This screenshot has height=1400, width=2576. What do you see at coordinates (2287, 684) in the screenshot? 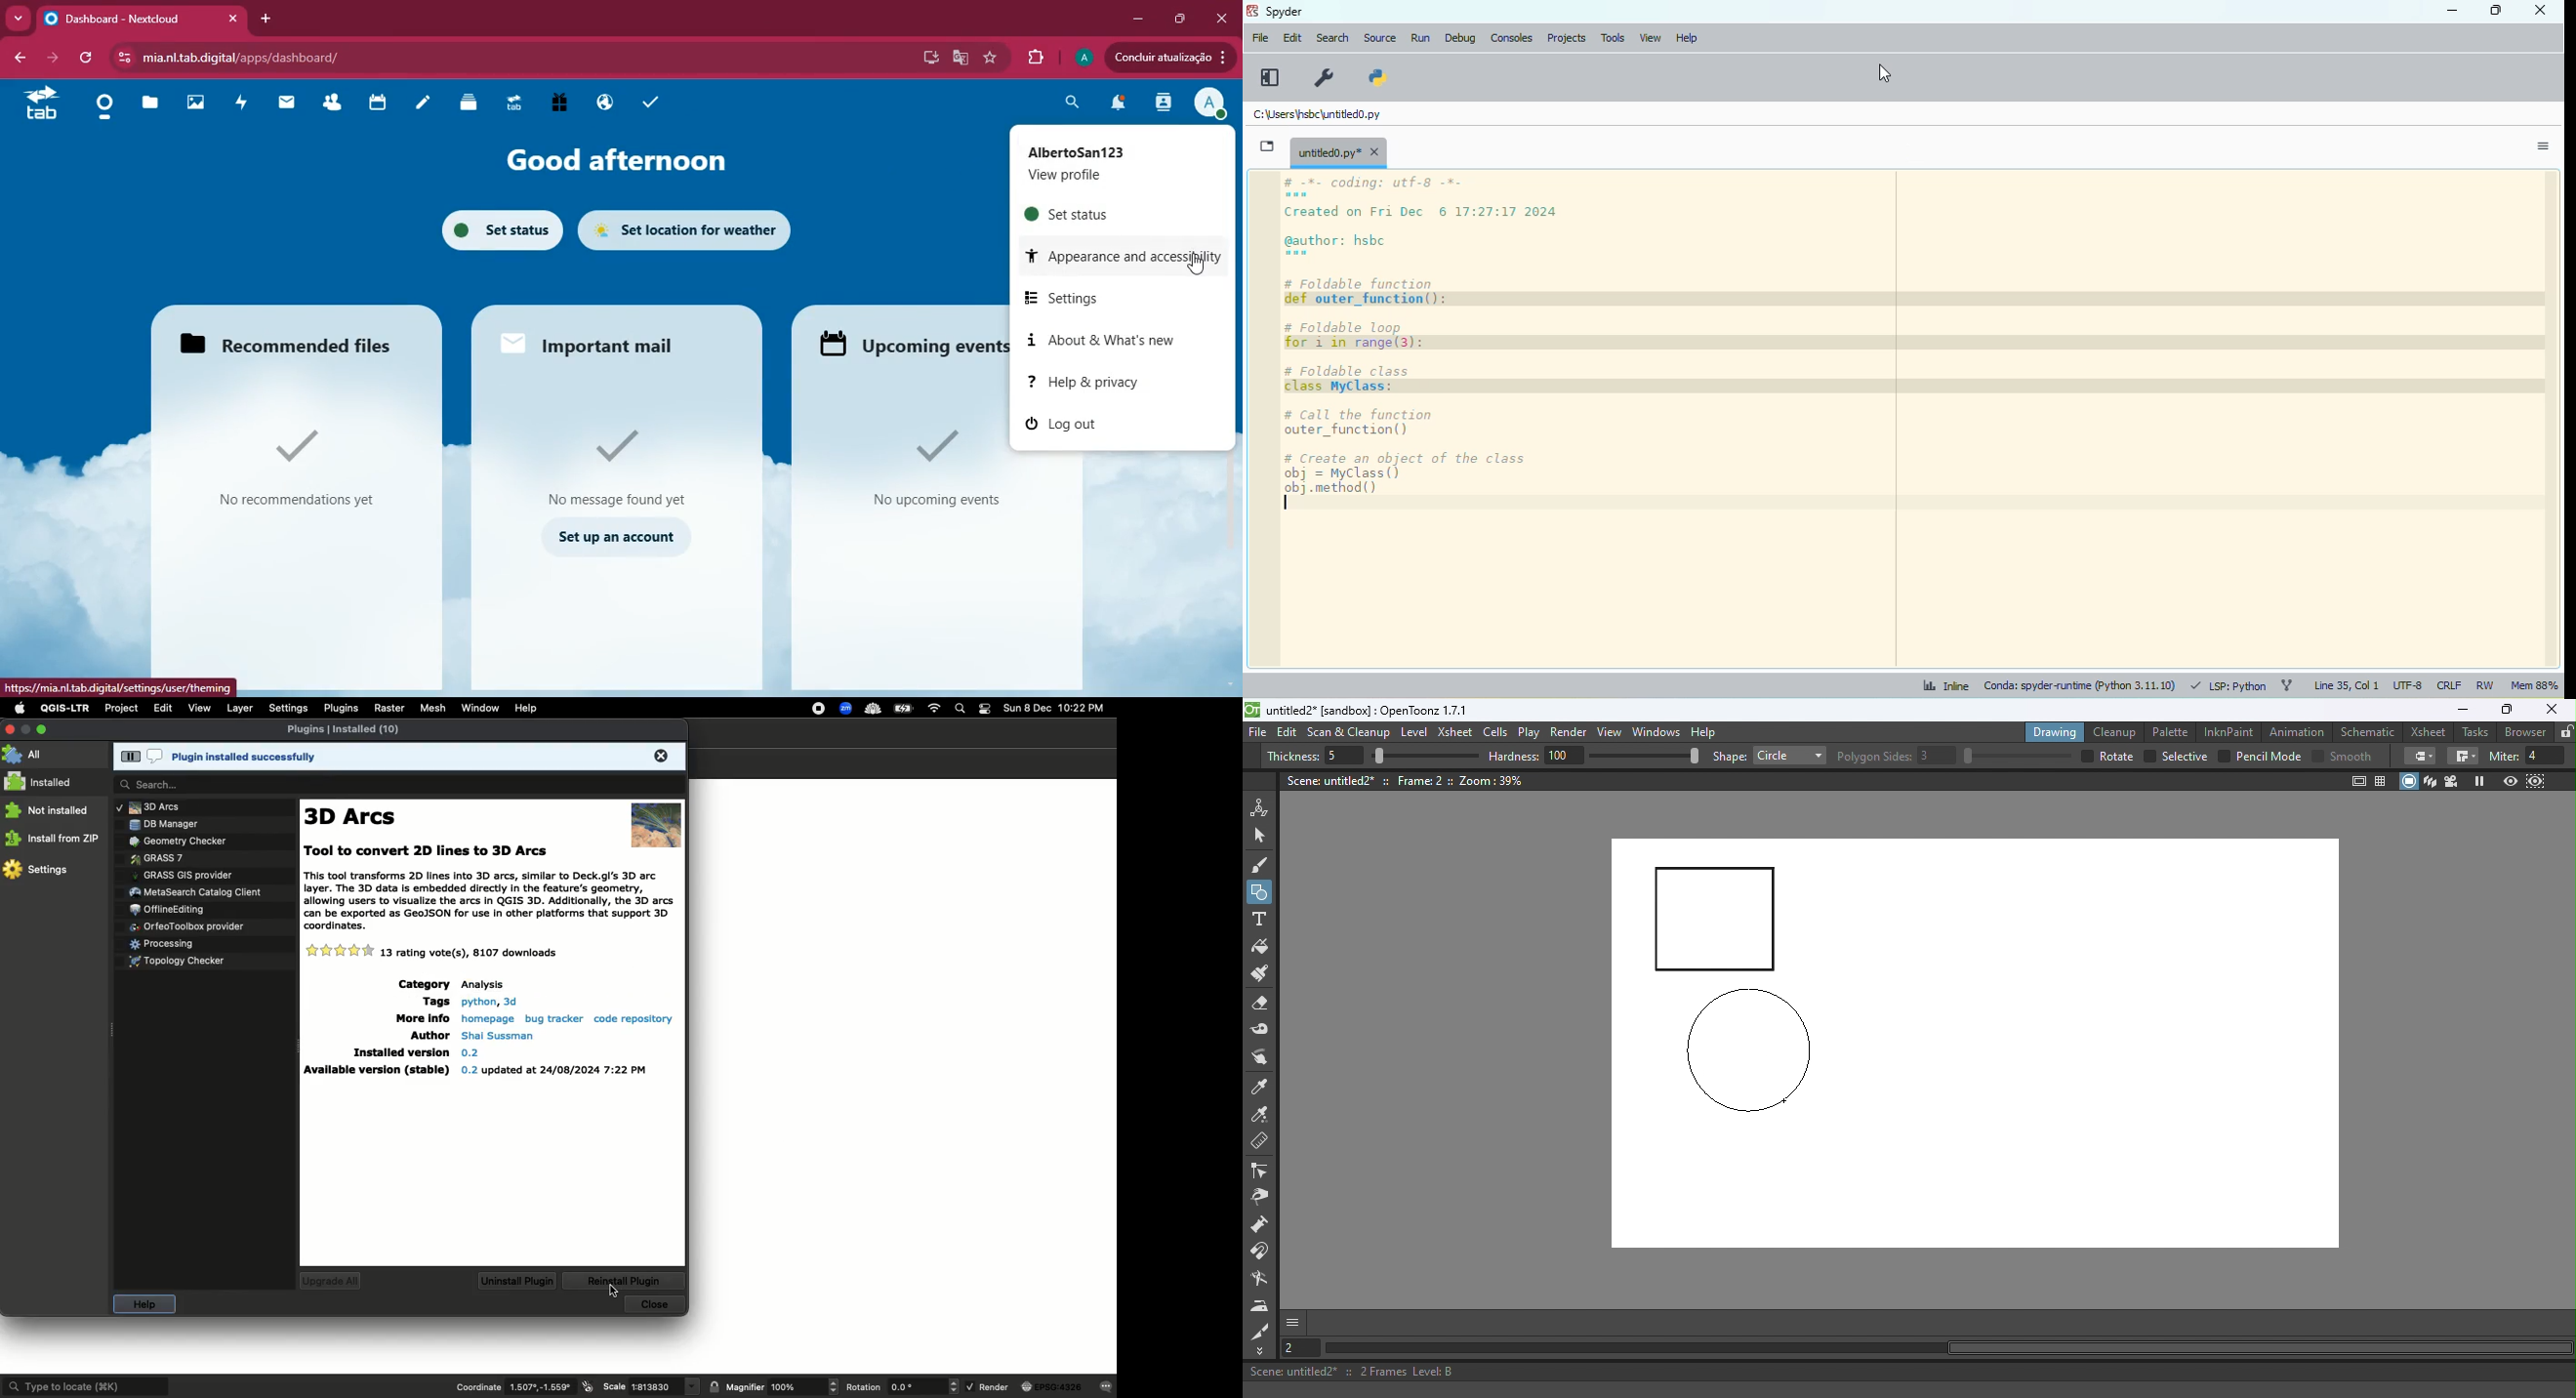
I see `git branch` at bounding box center [2287, 684].